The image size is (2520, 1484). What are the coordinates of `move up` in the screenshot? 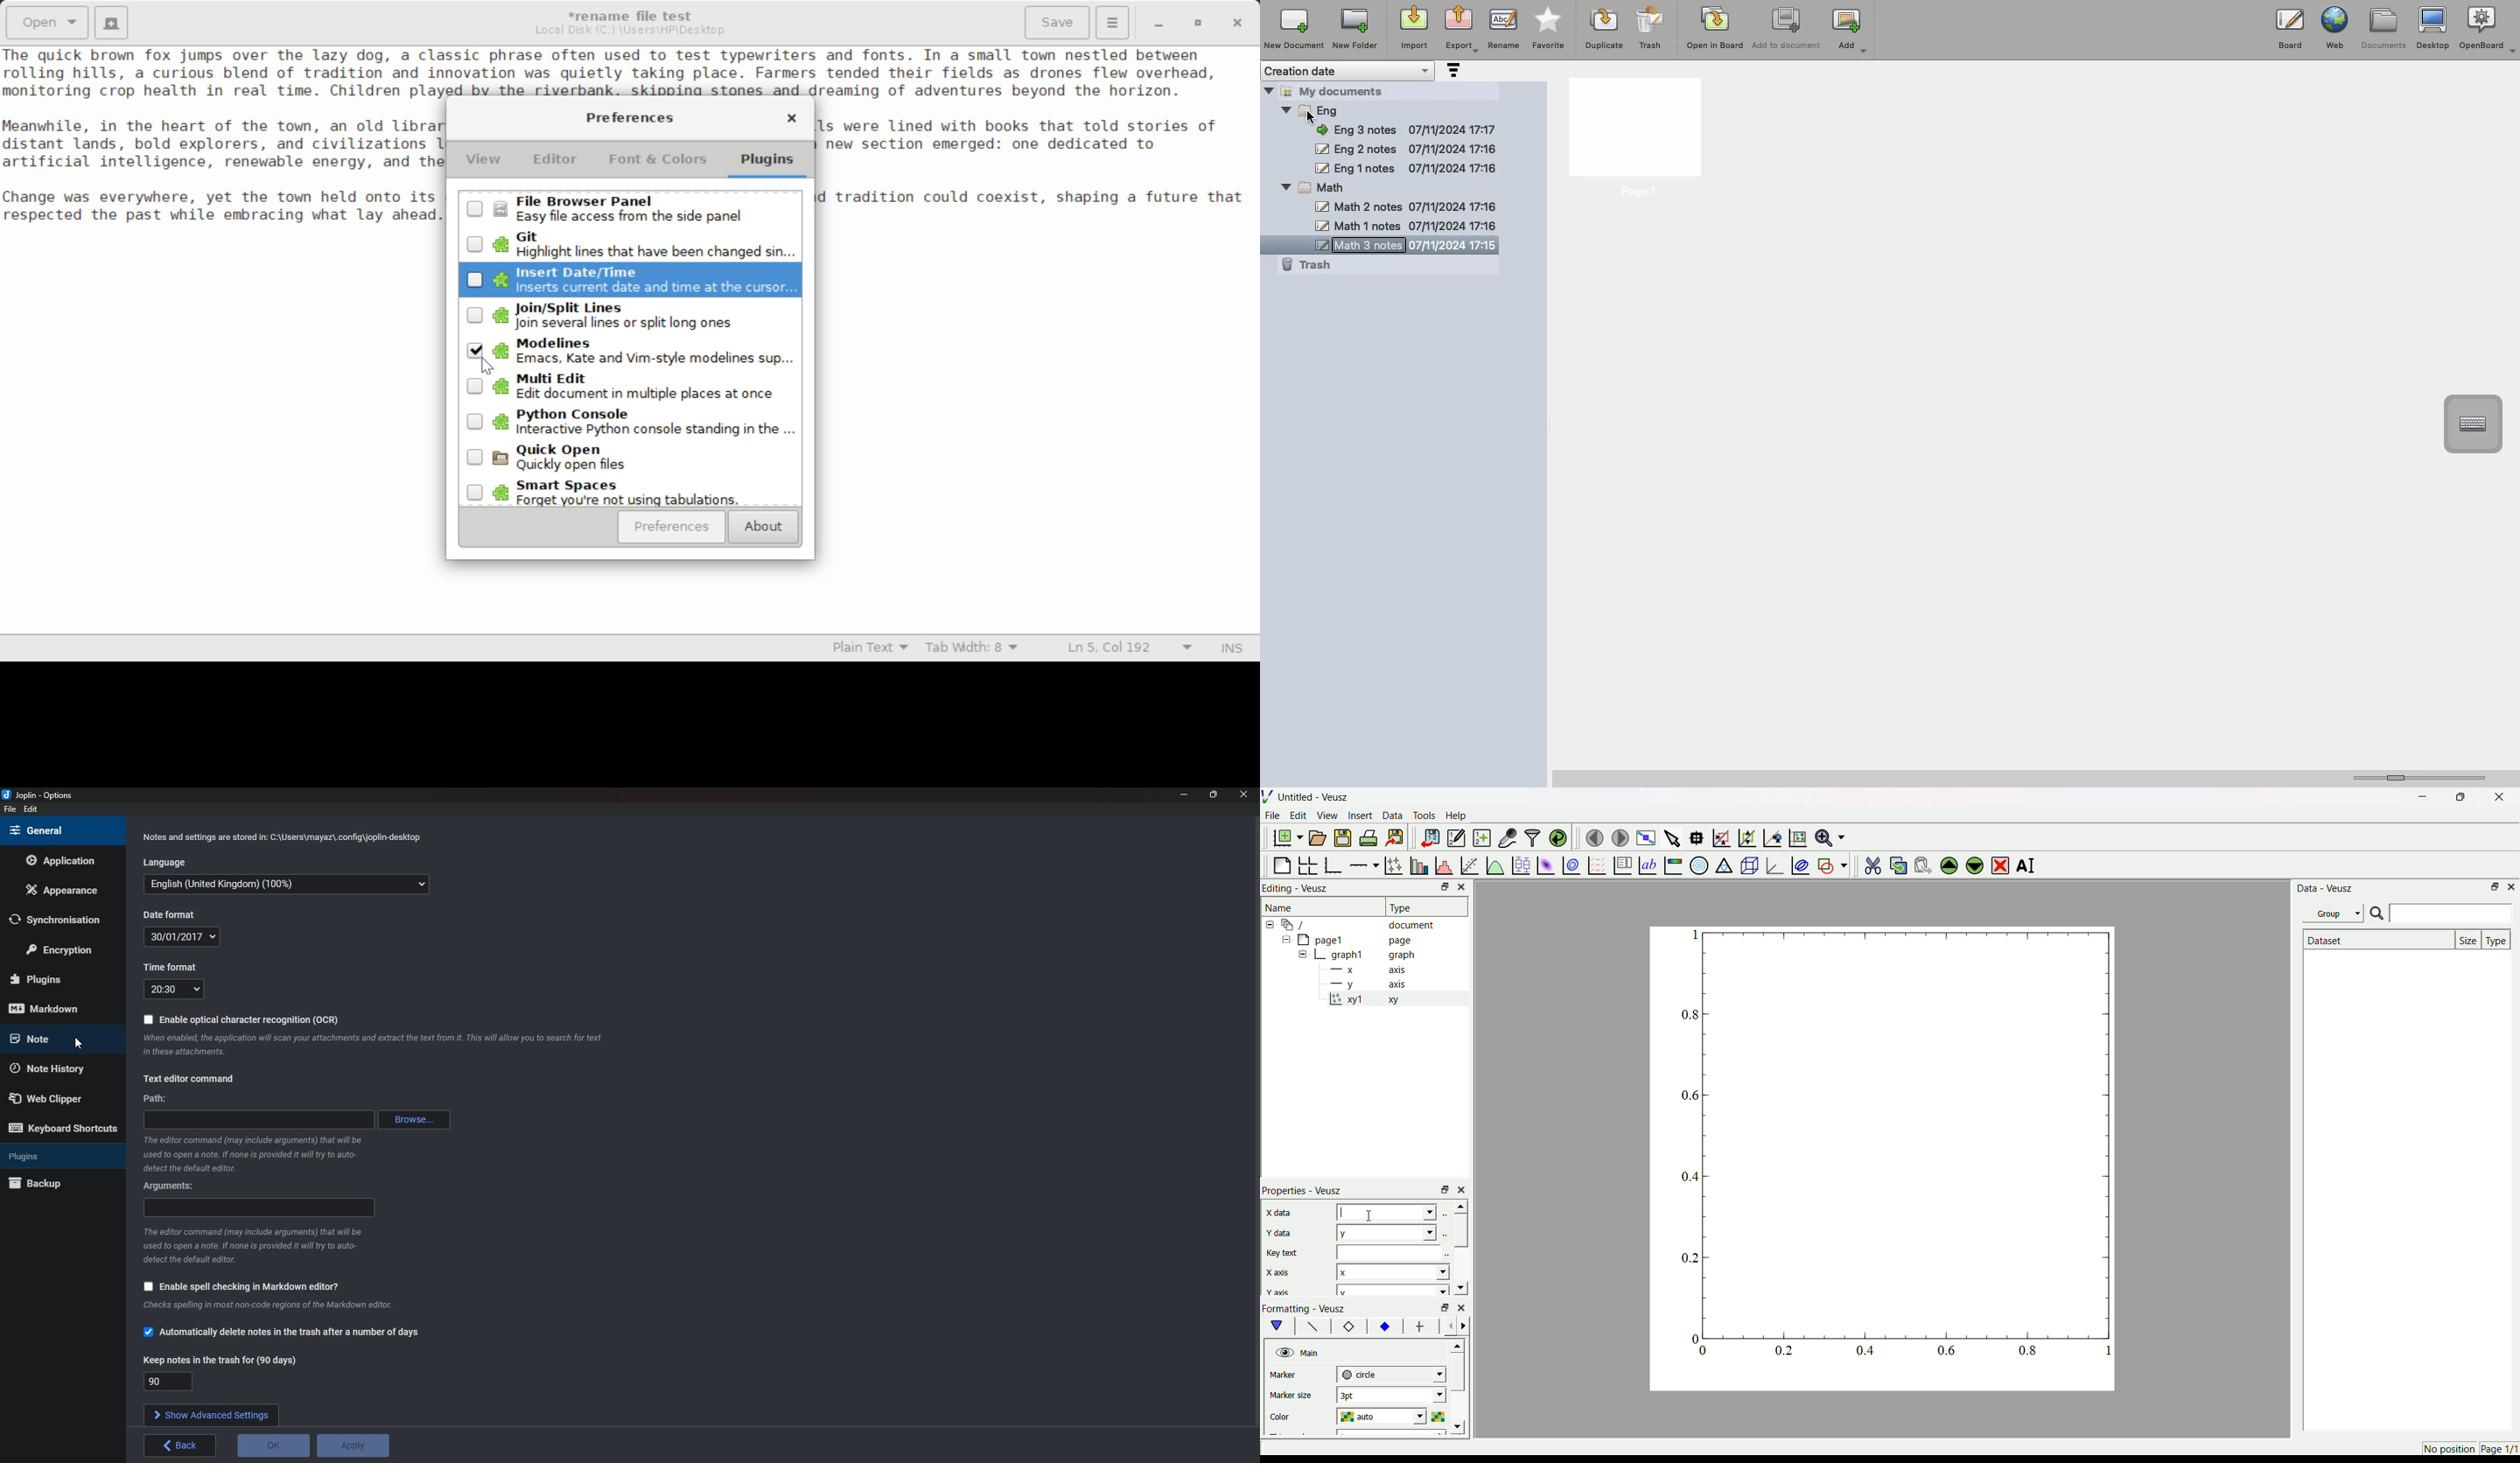 It's located at (1460, 1344).